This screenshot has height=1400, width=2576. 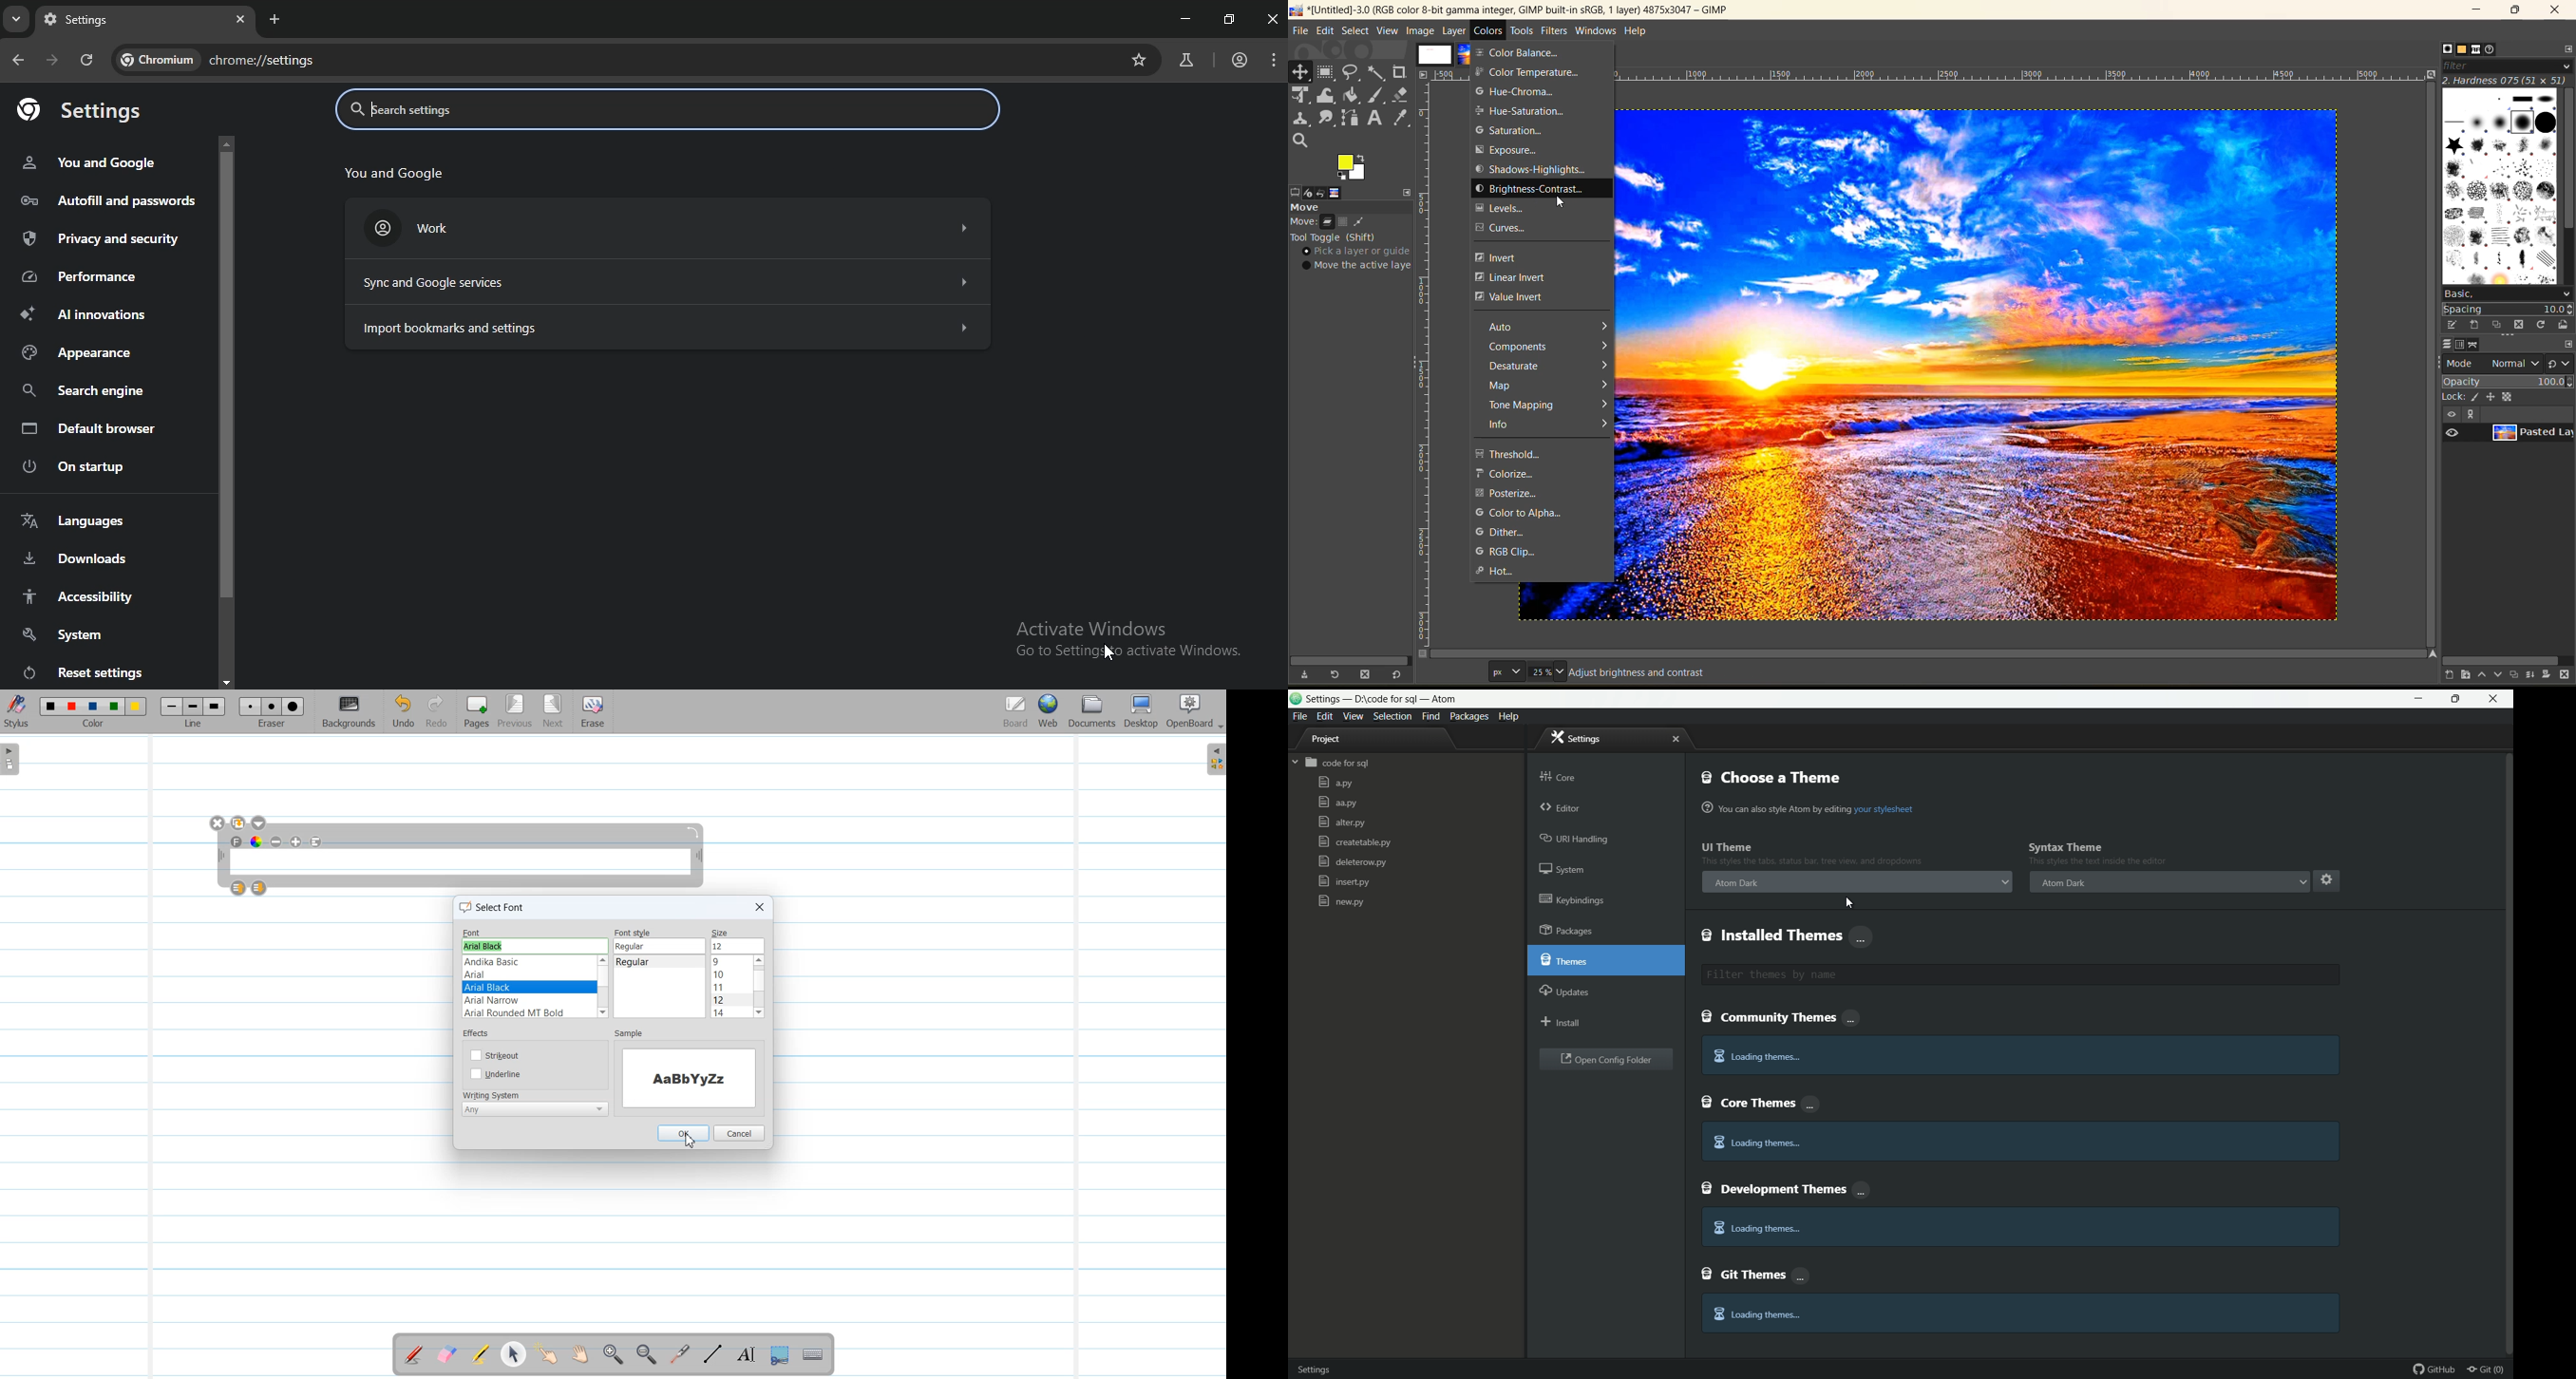 I want to click on Downloads, so click(x=73, y=558).